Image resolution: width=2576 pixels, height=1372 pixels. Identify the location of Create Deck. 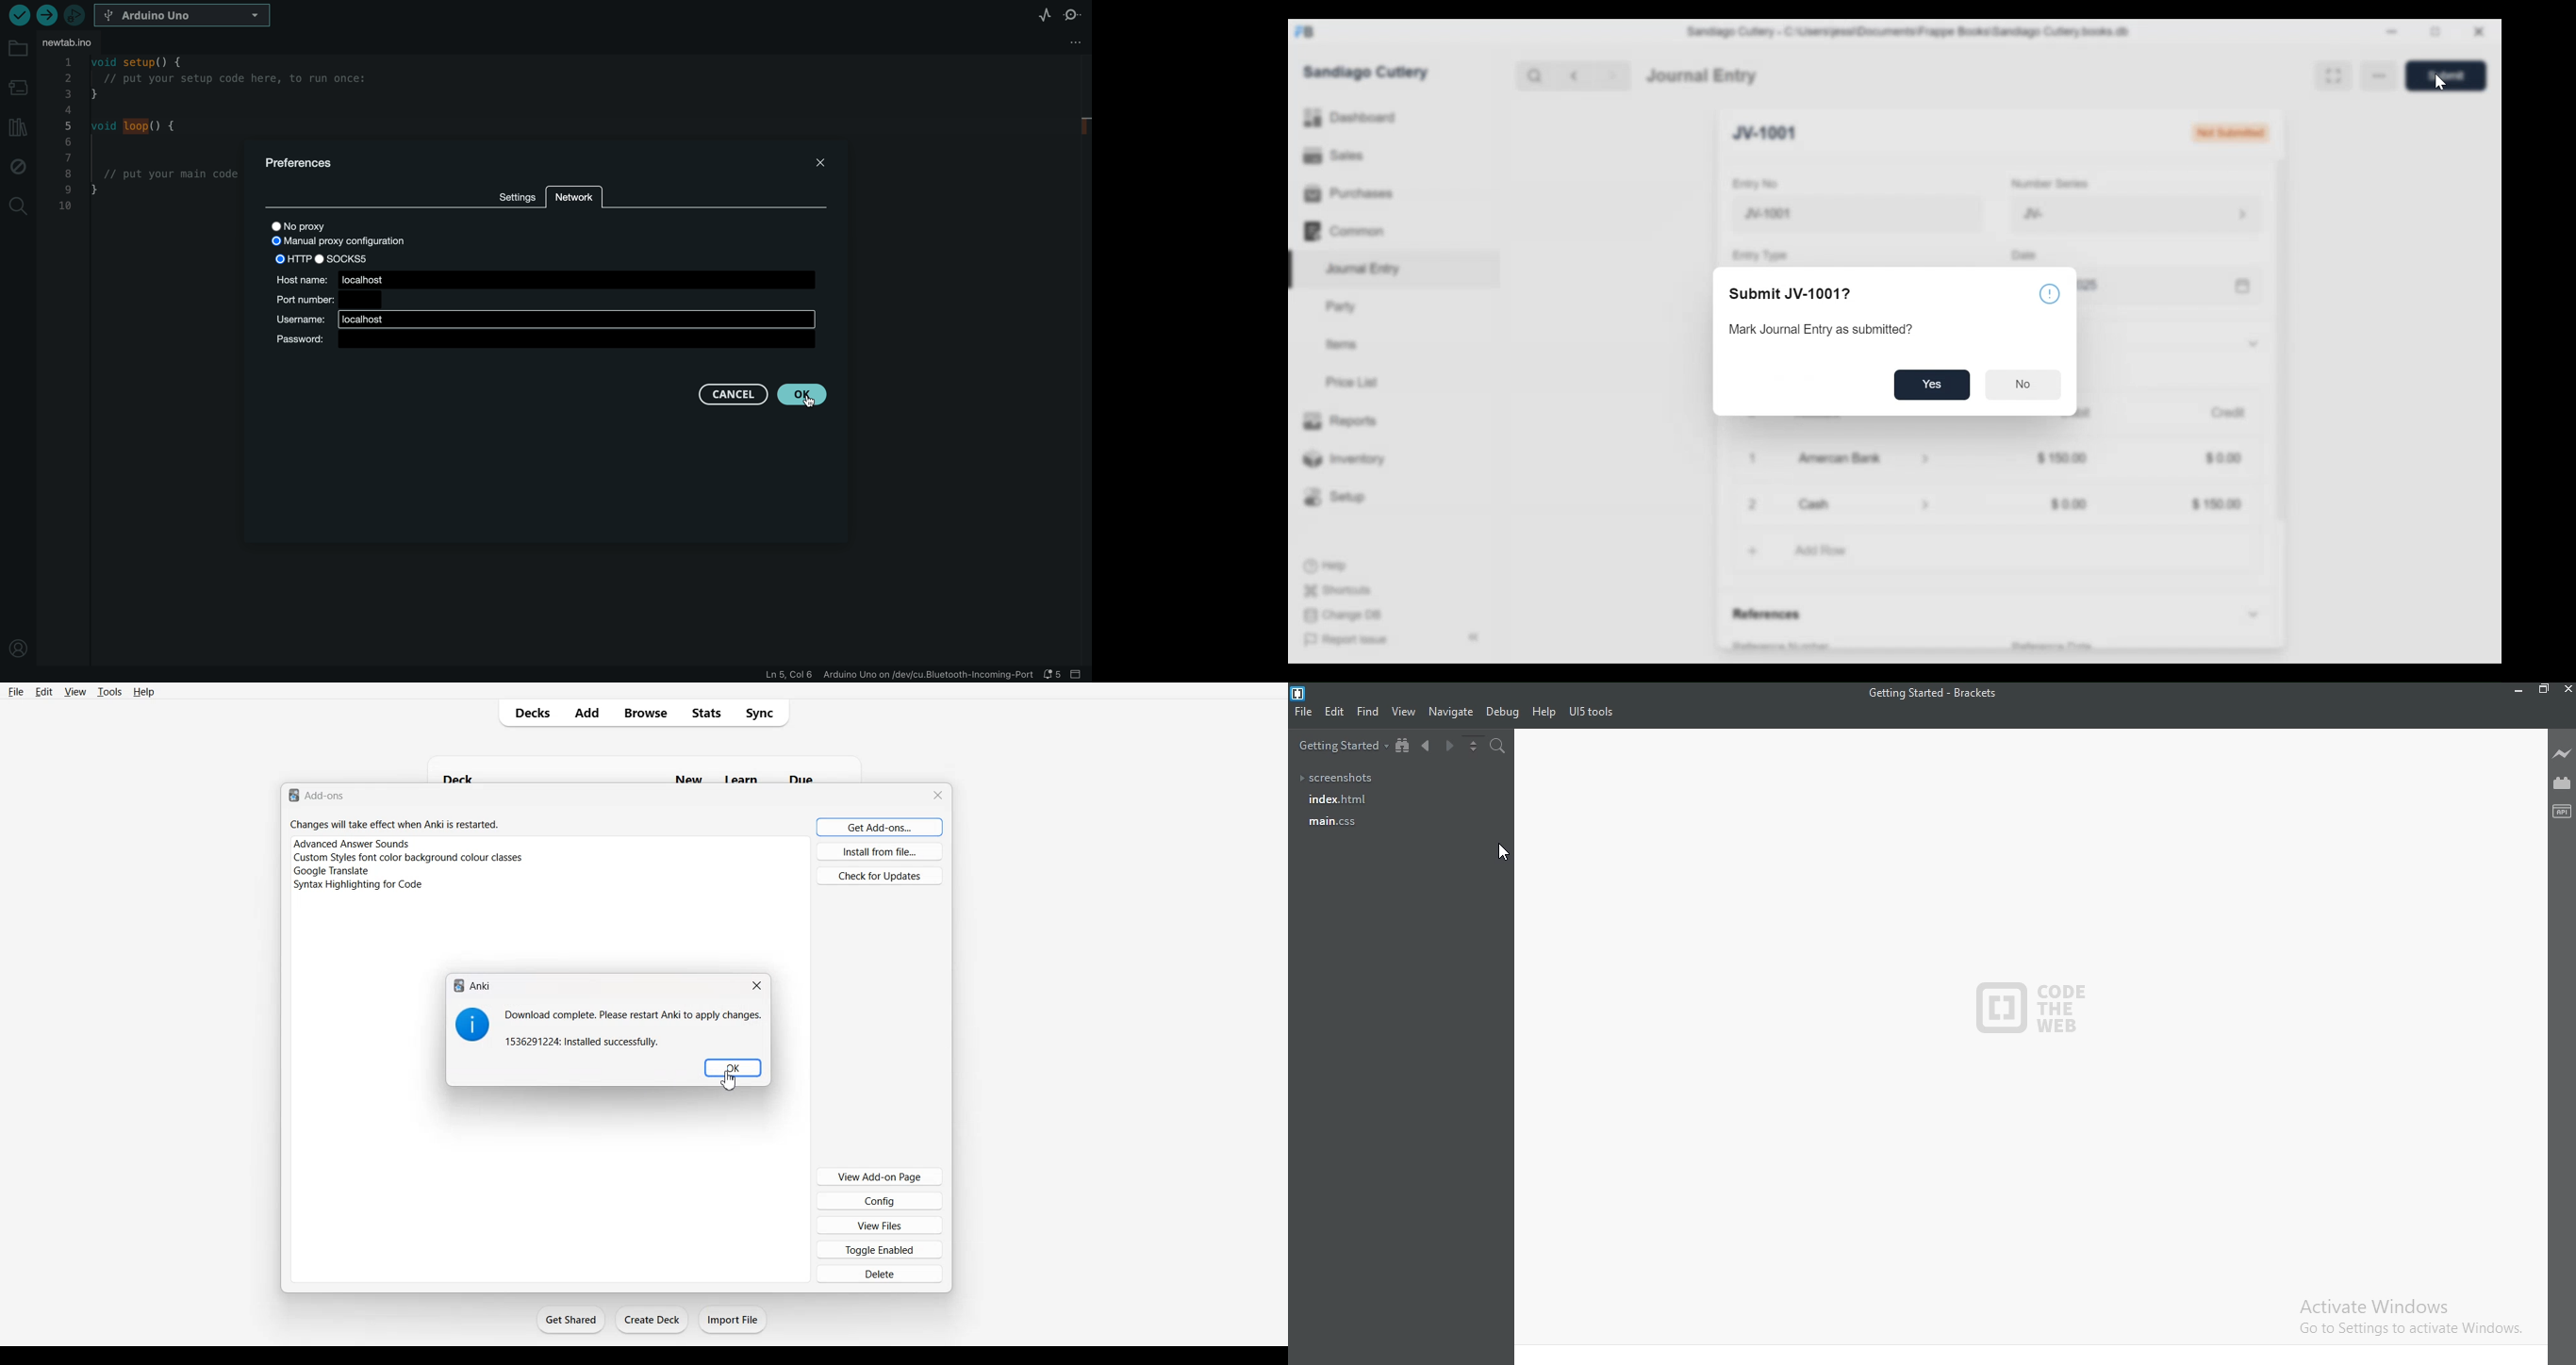
(651, 1320).